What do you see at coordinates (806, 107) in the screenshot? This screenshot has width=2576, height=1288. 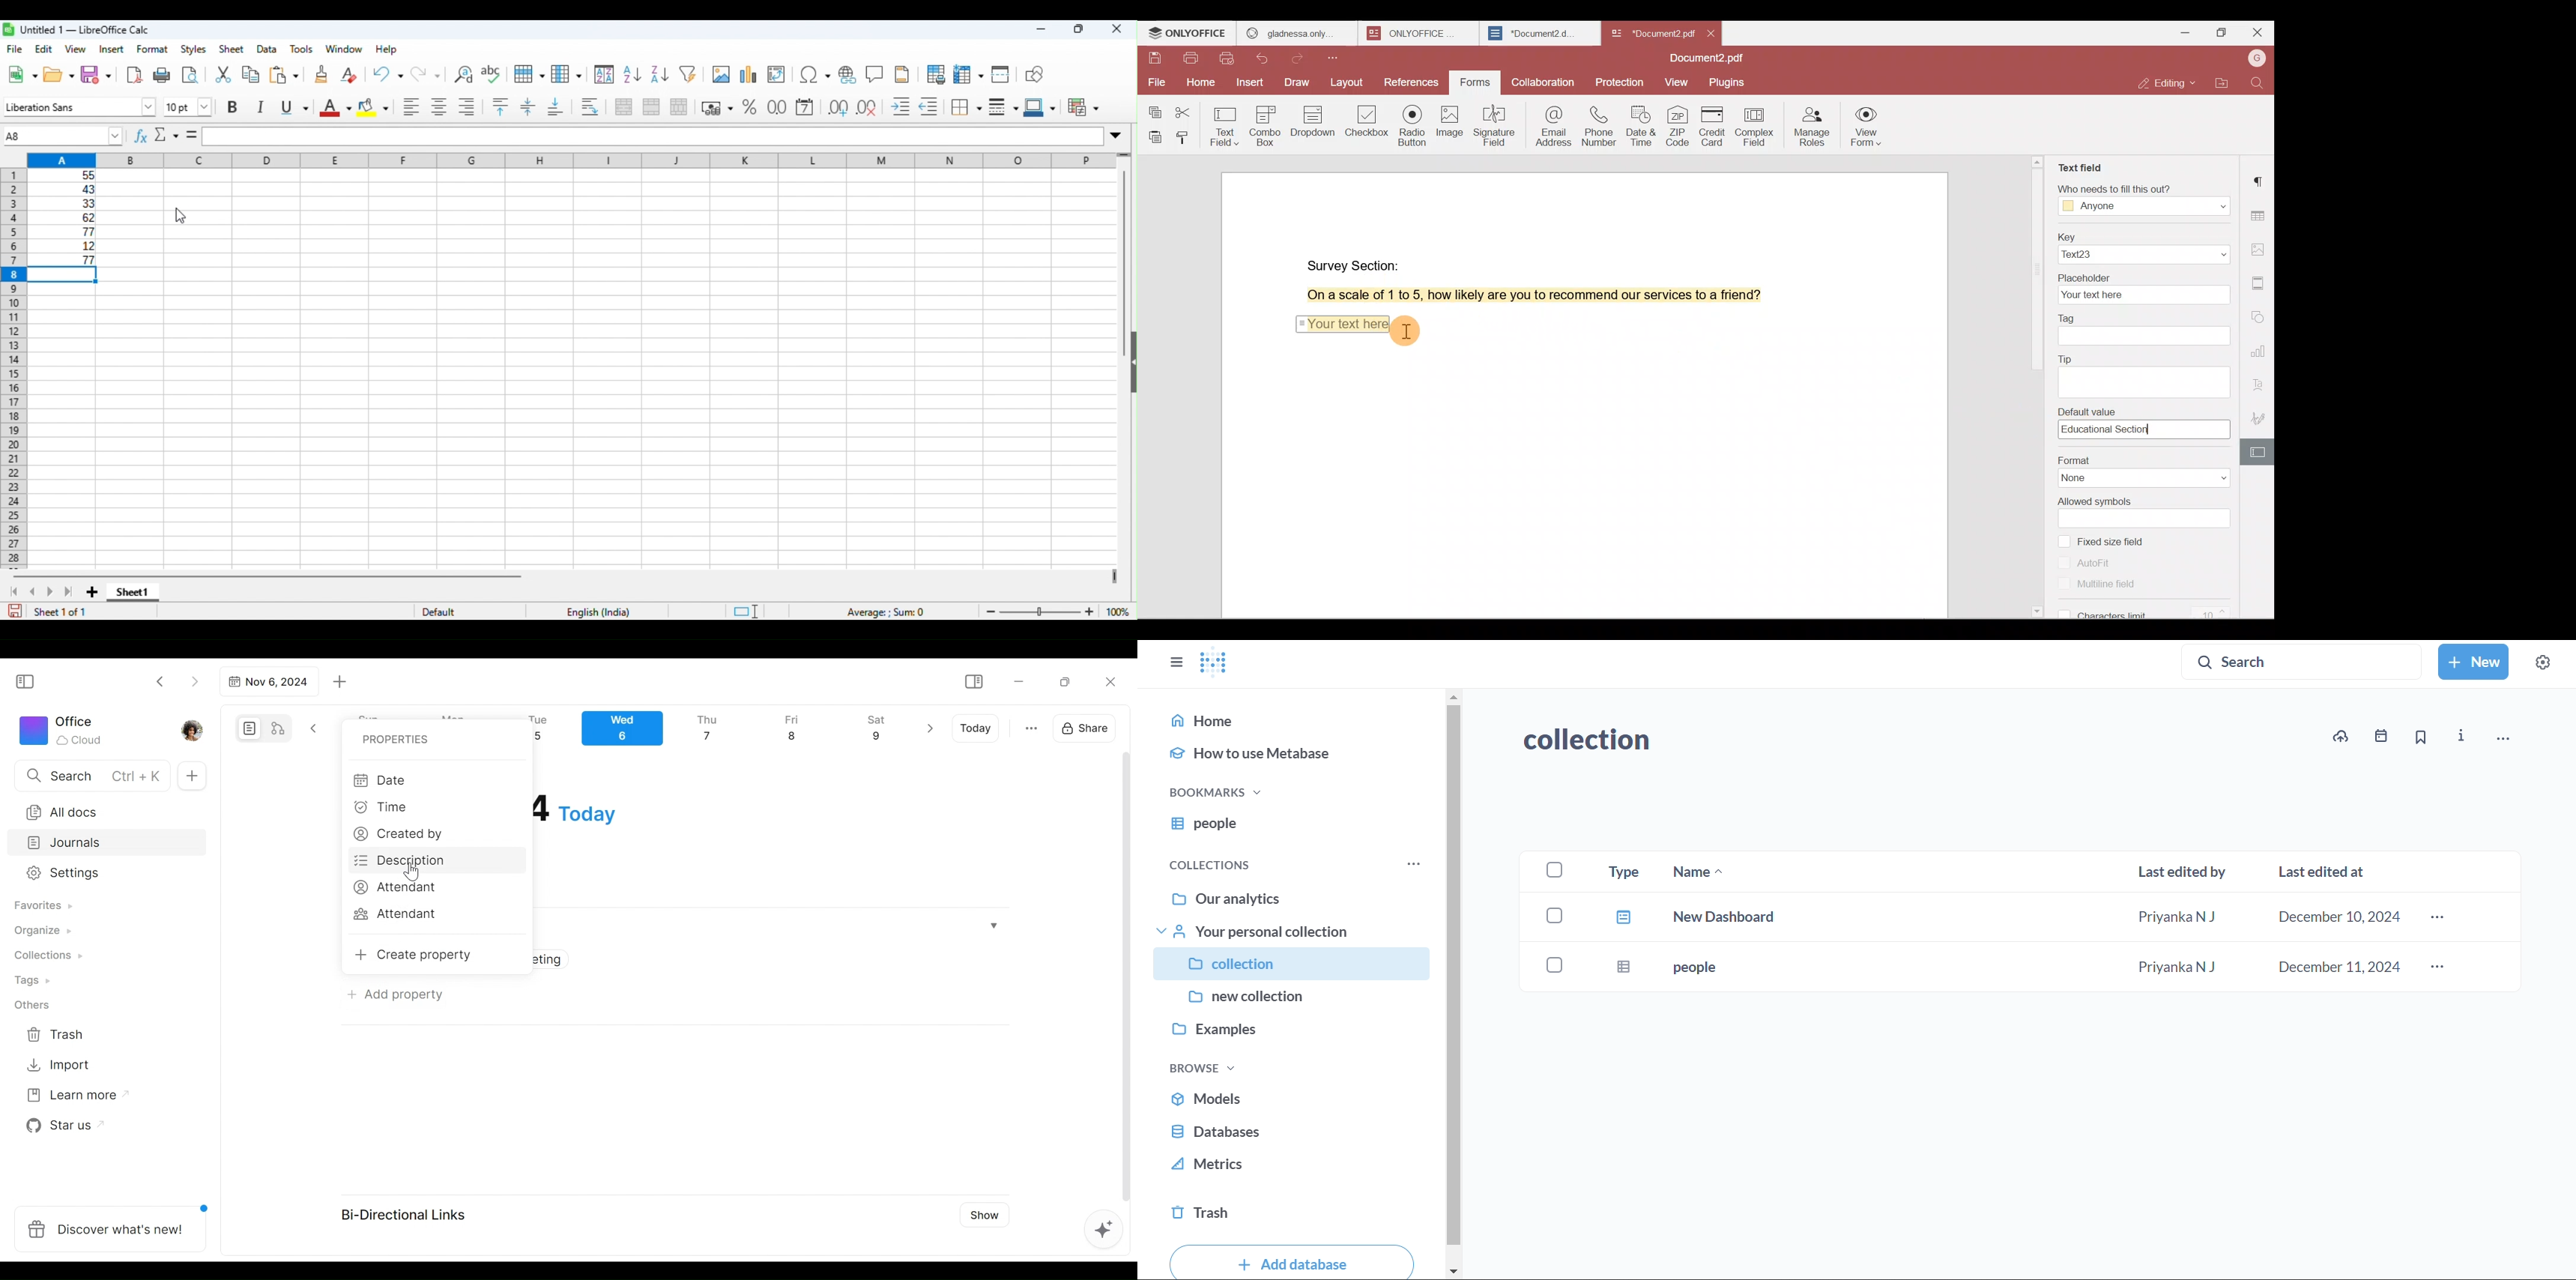 I see `format as date` at bounding box center [806, 107].